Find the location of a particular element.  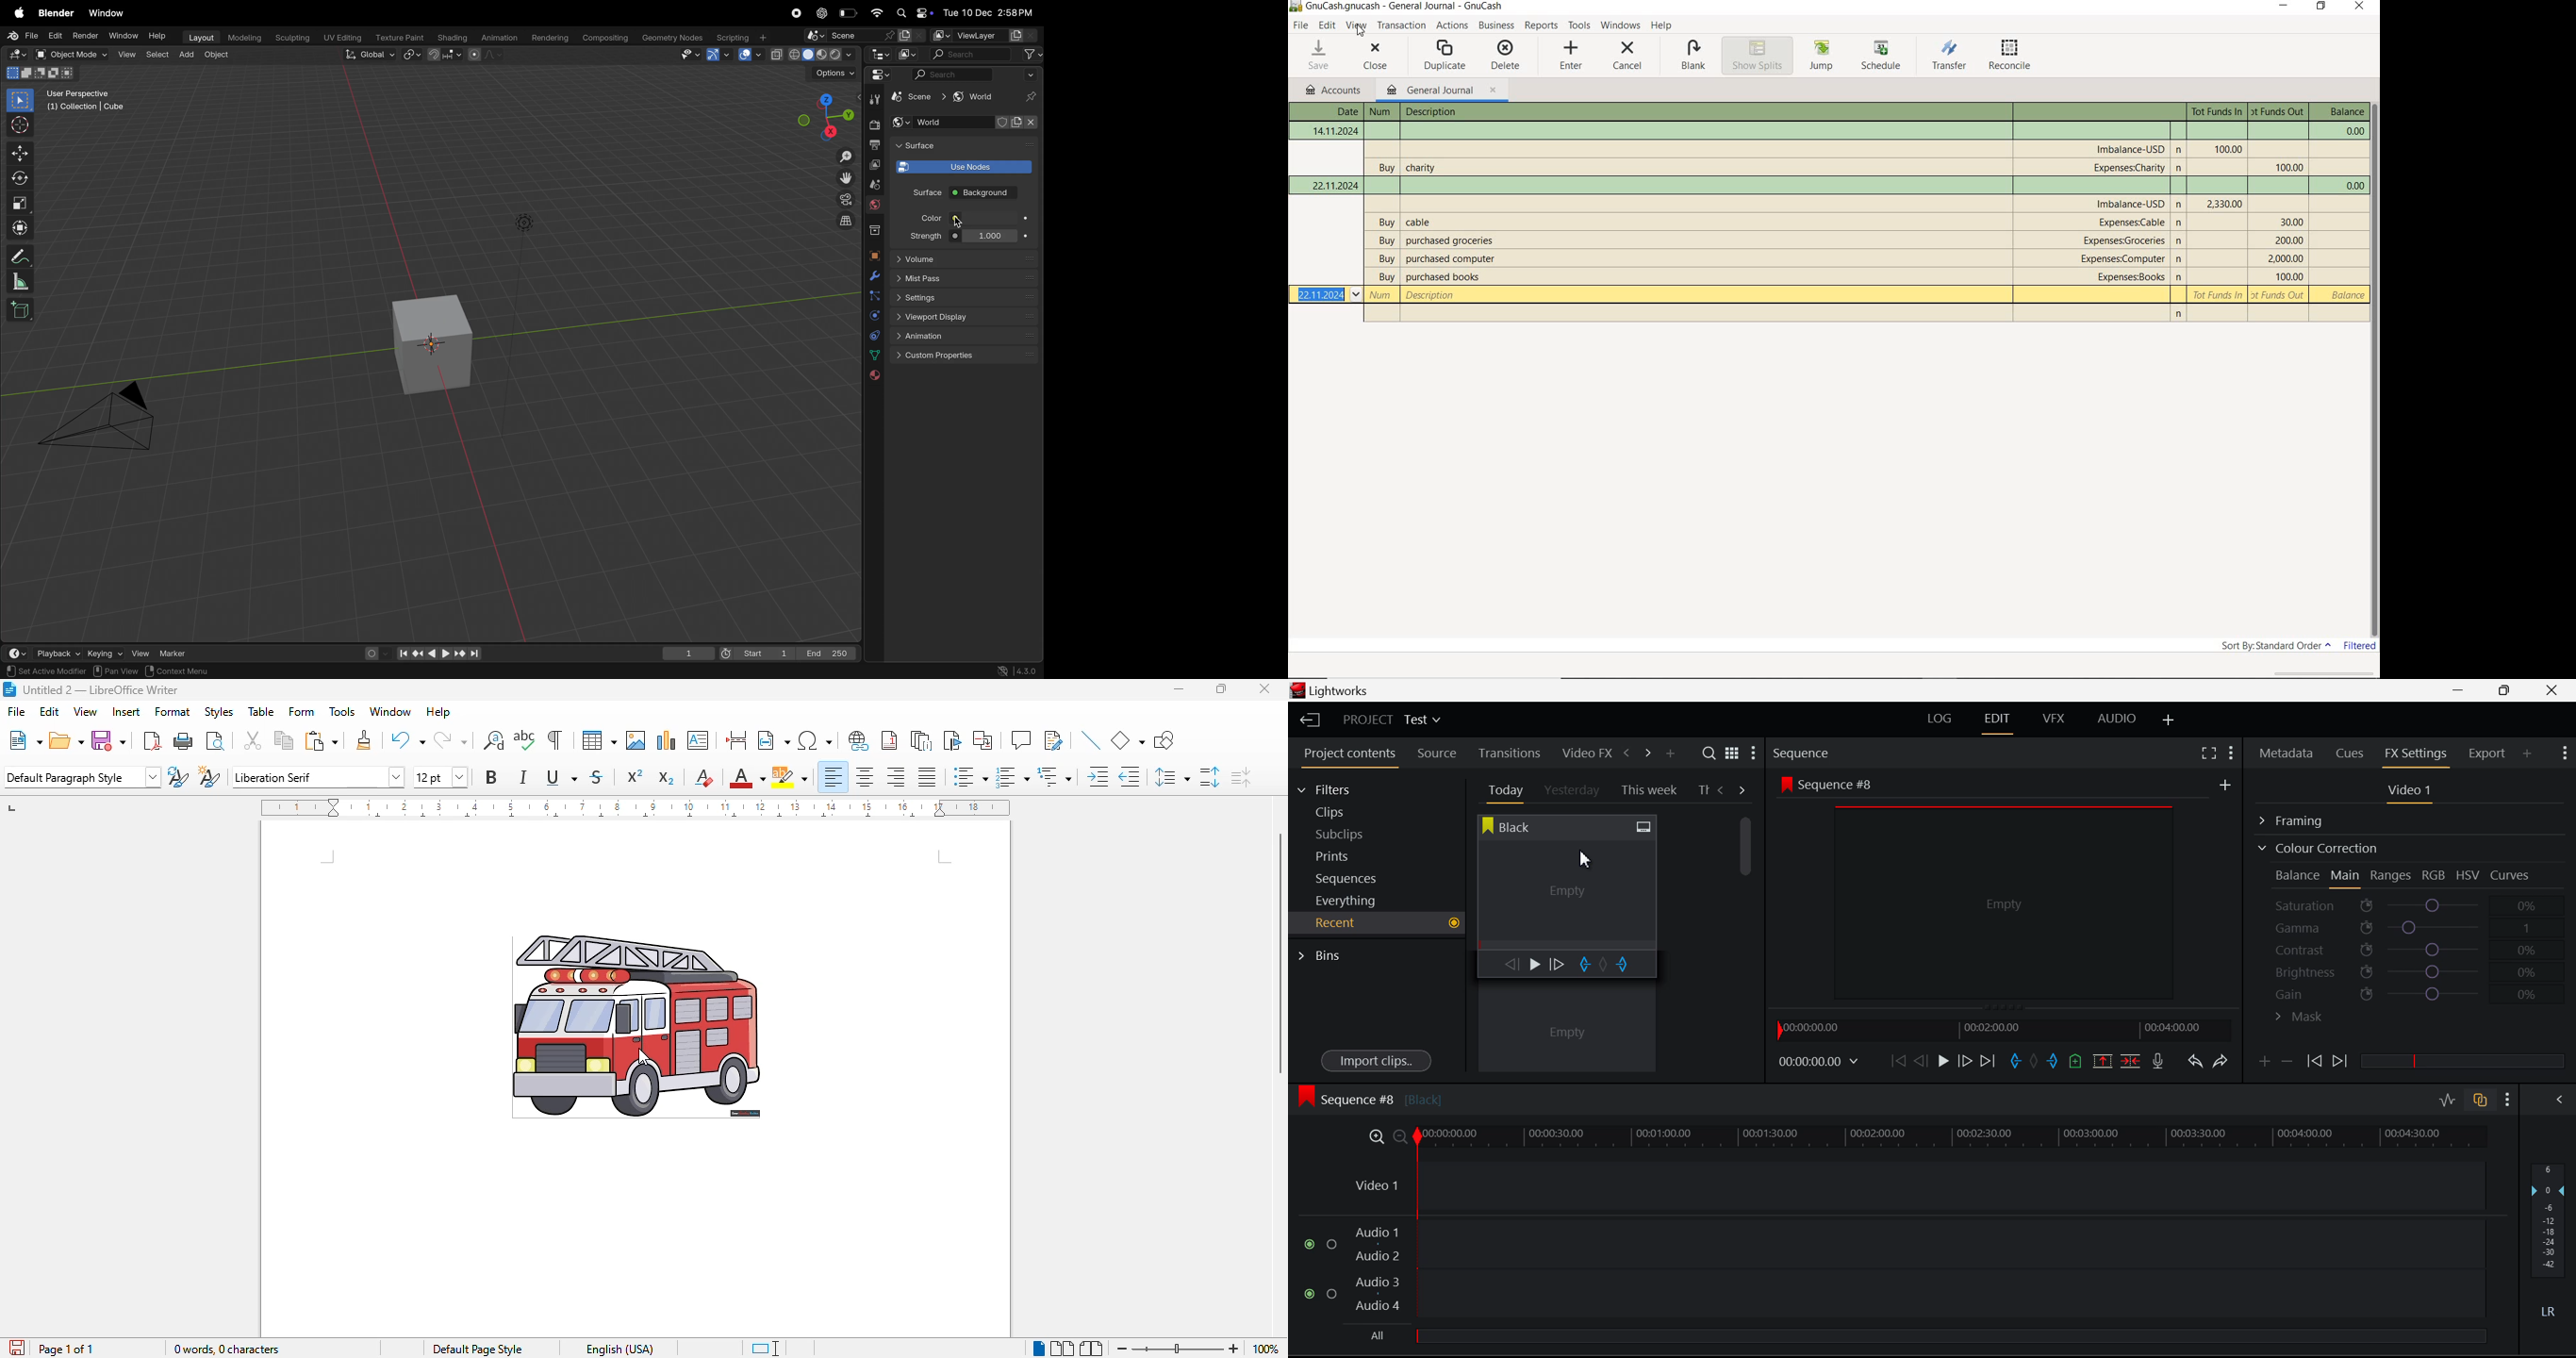

RECONCILE is located at coordinates (2010, 57).